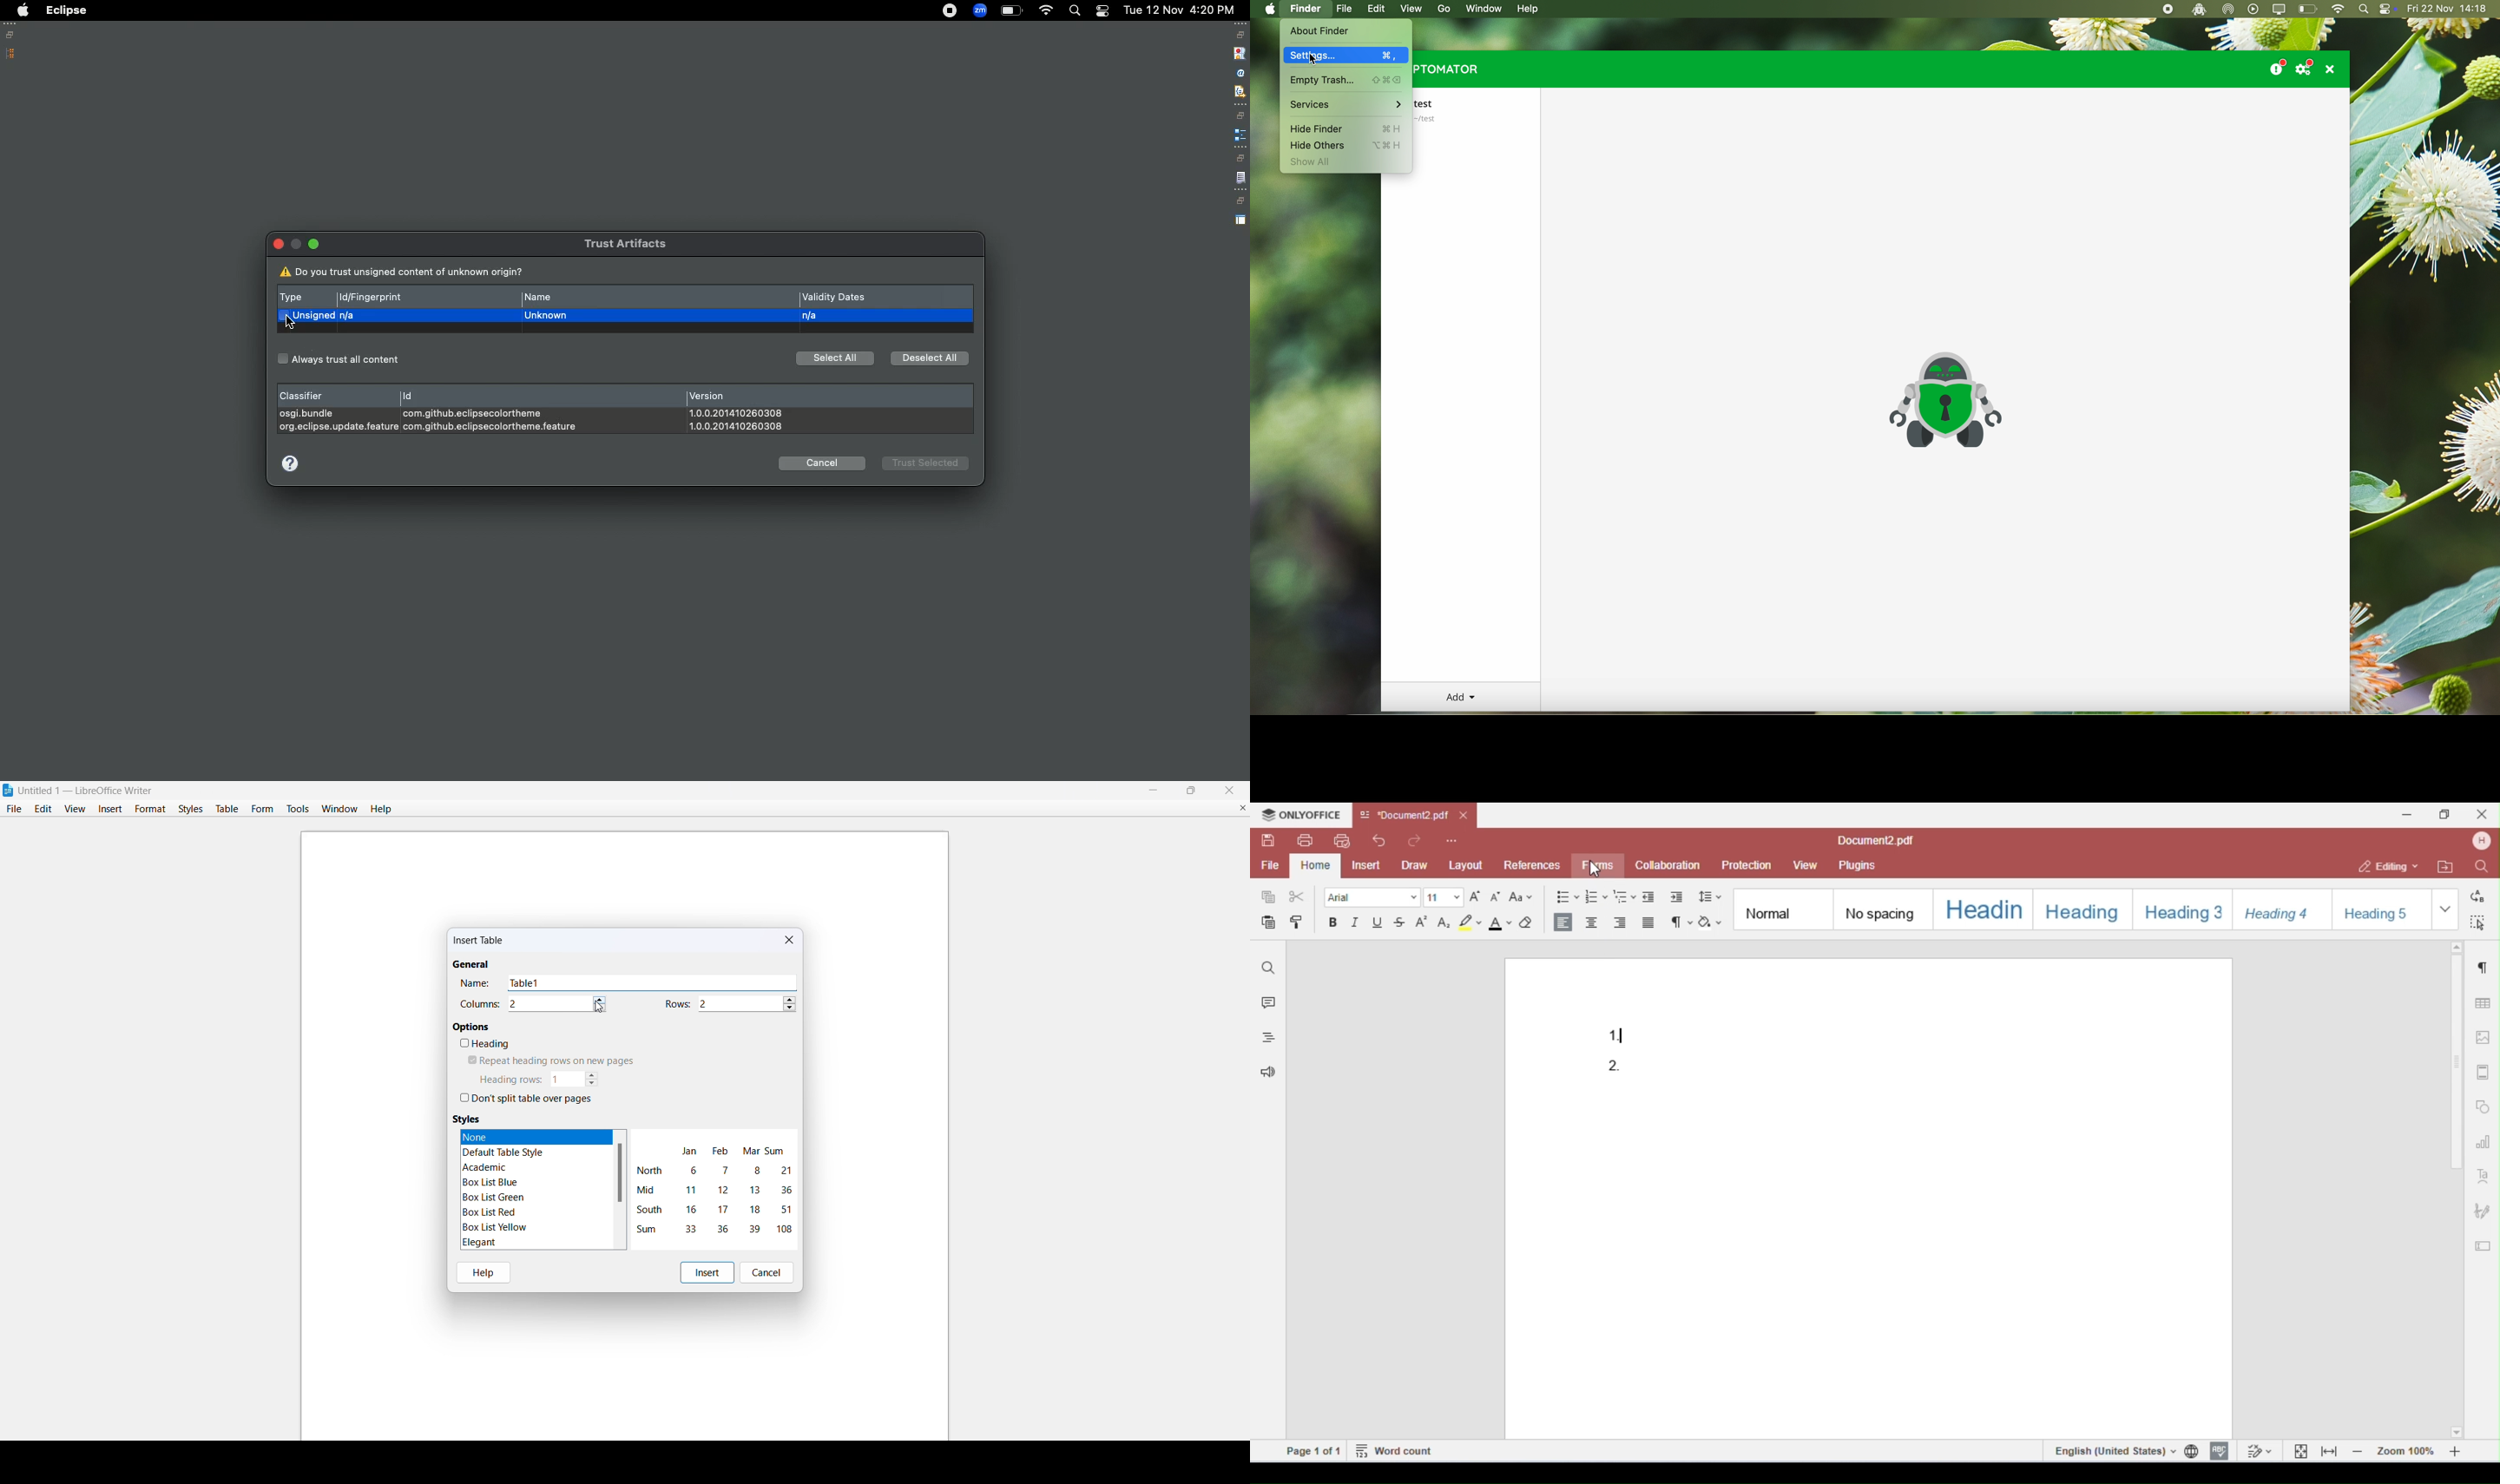 This screenshot has width=2520, height=1484. I want to click on stop recording, so click(2166, 9).